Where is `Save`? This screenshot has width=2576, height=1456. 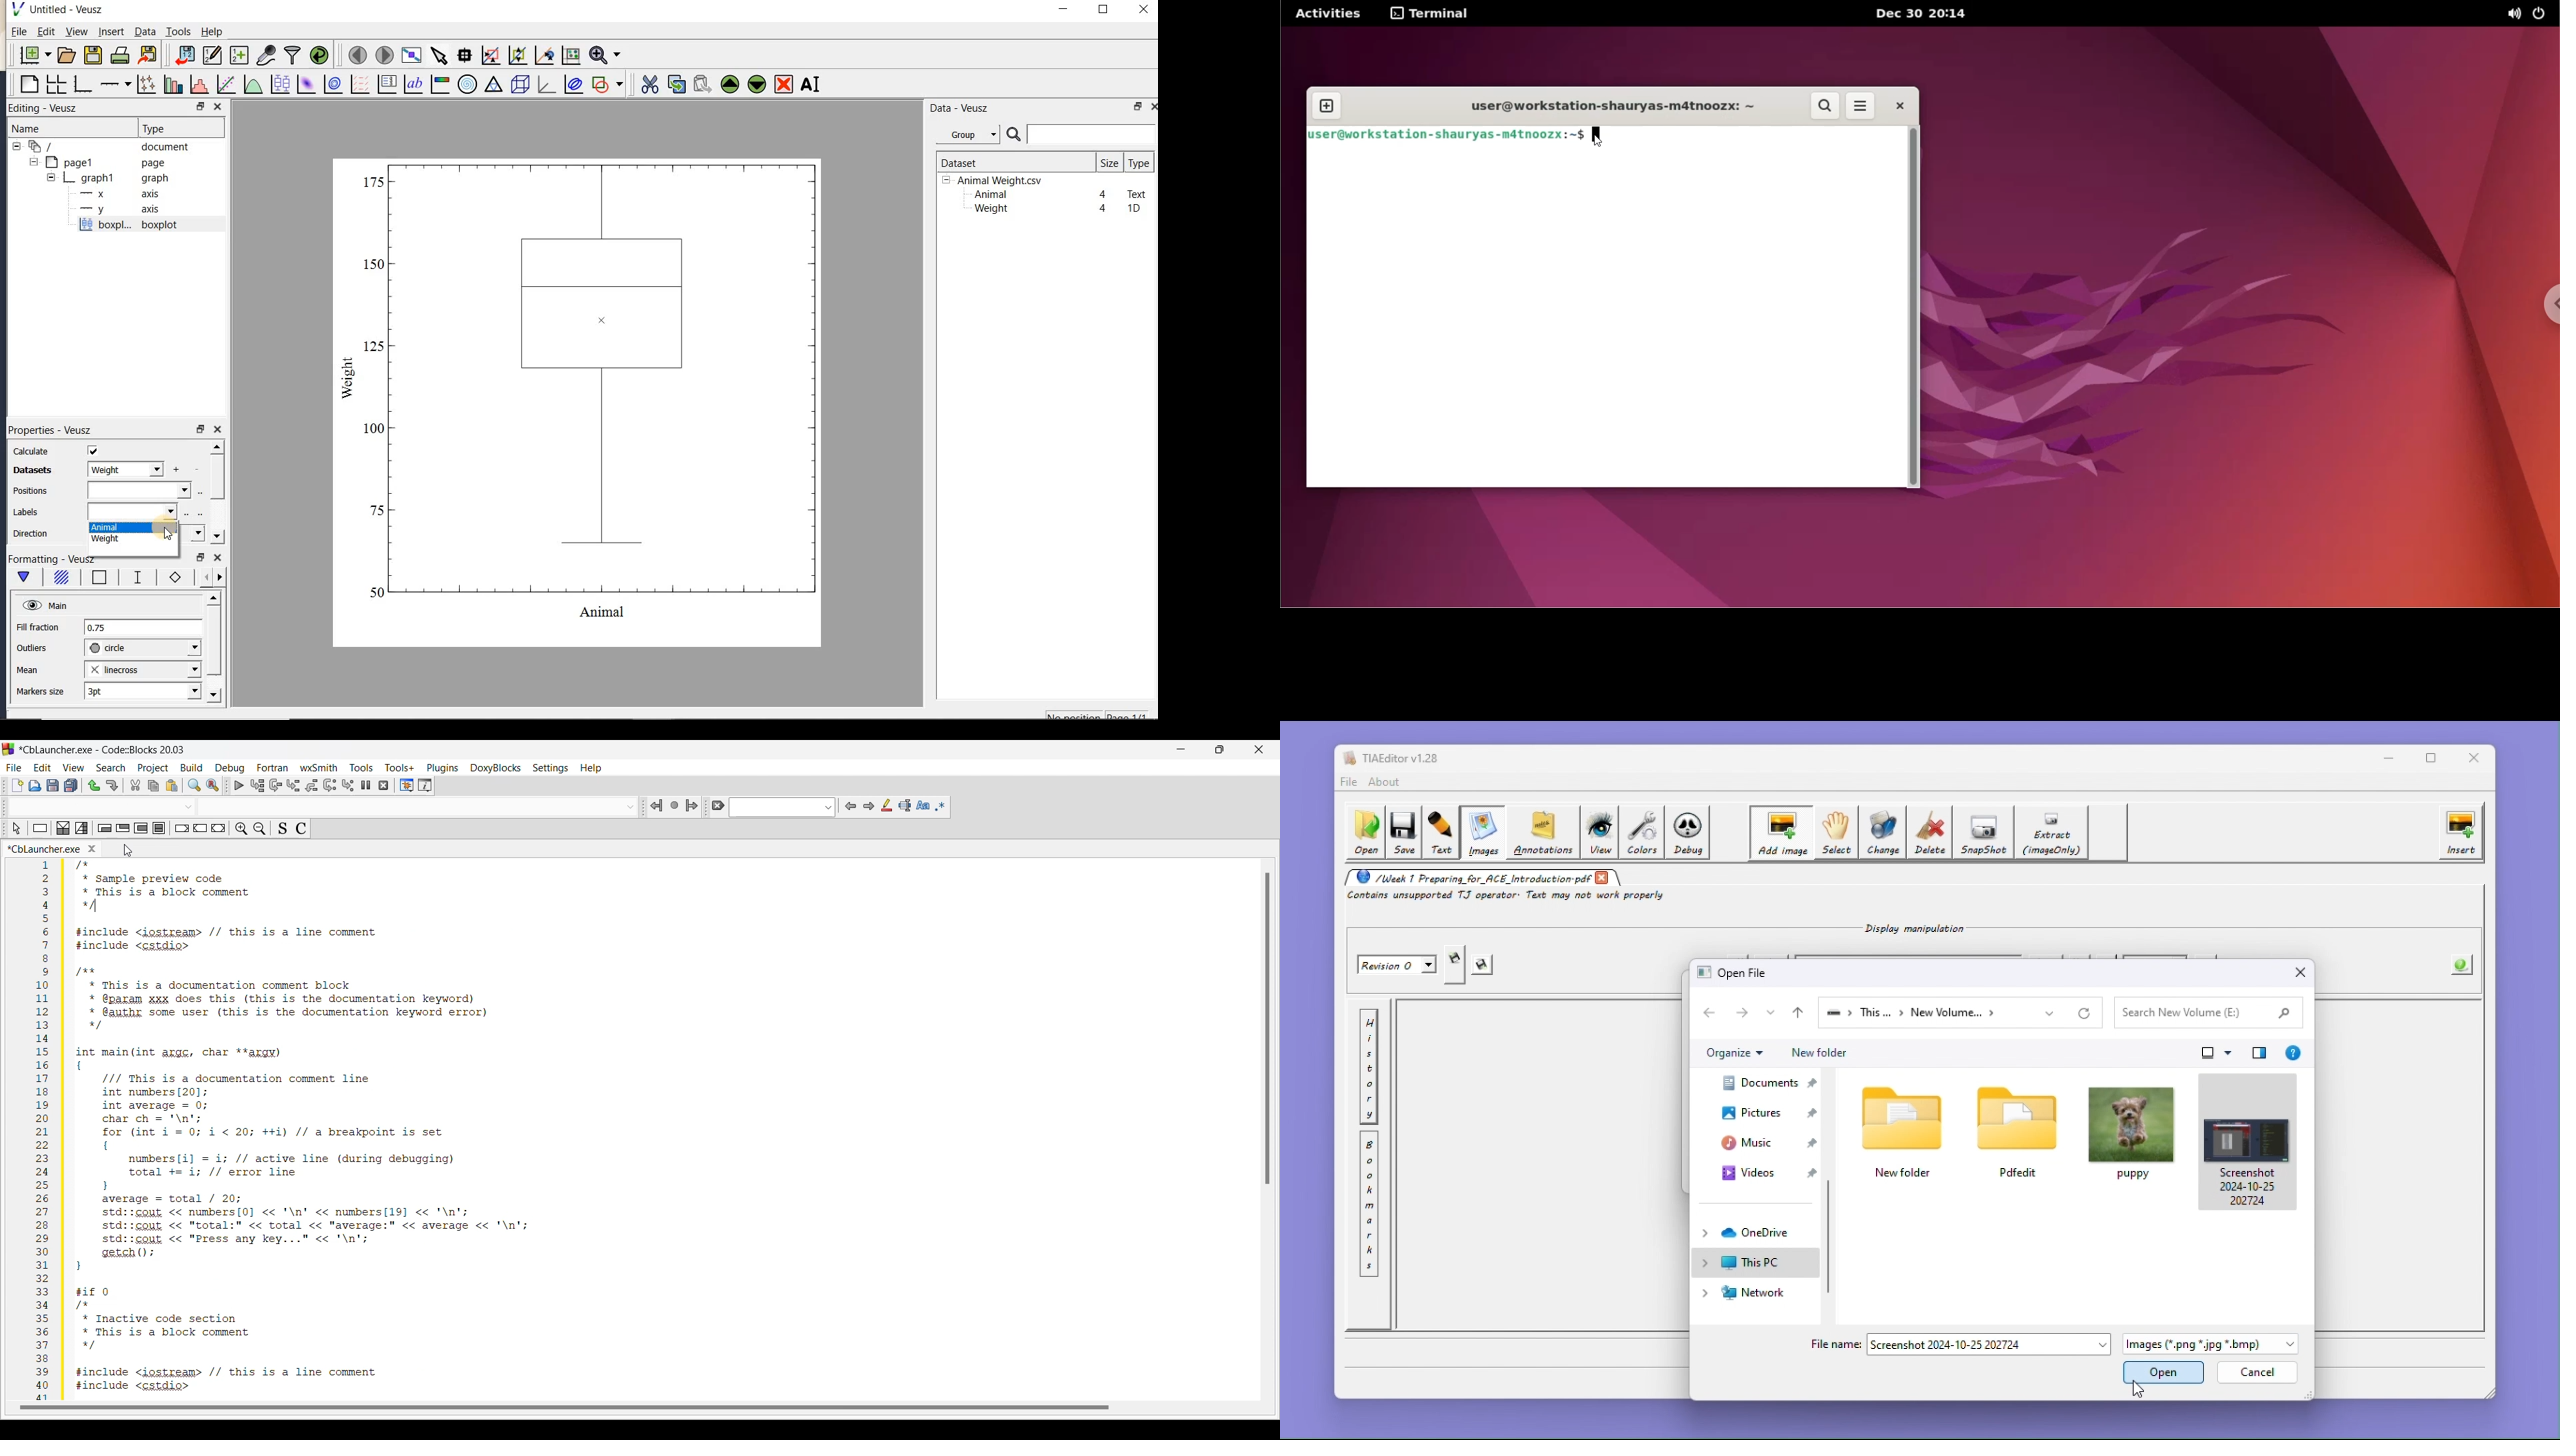
Save is located at coordinates (53, 785).